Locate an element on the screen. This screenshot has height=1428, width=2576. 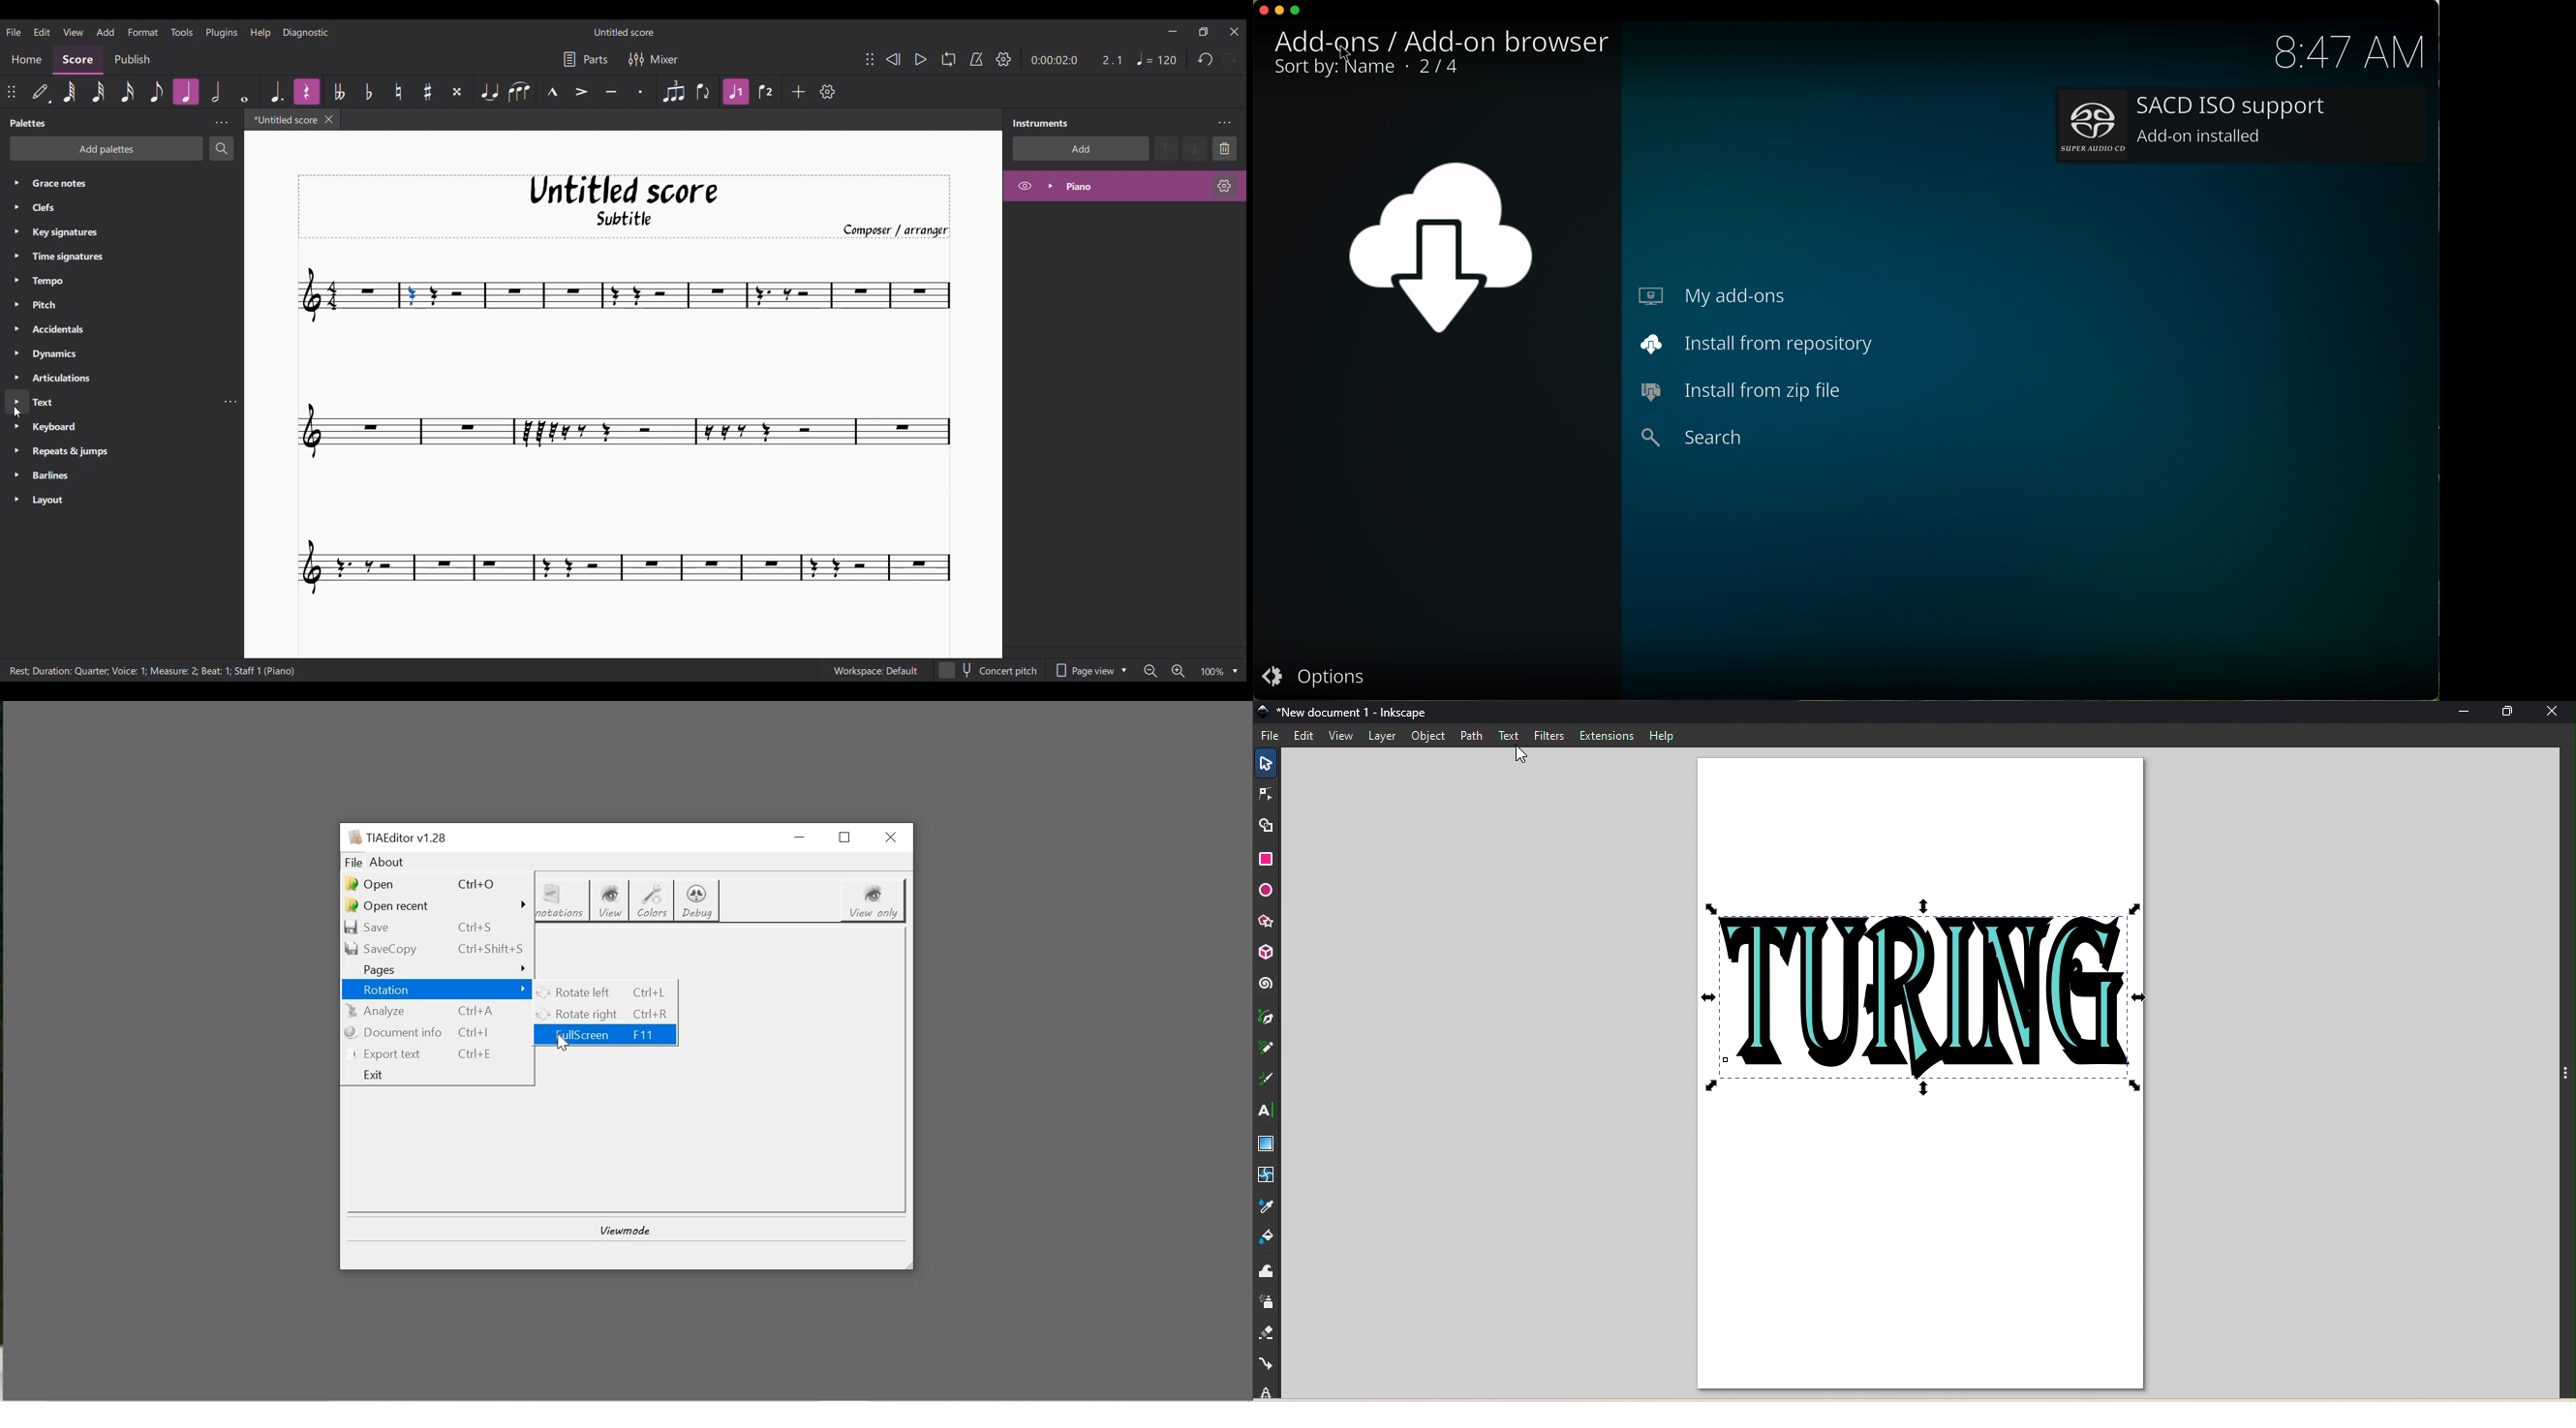
Path is located at coordinates (1470, 736).